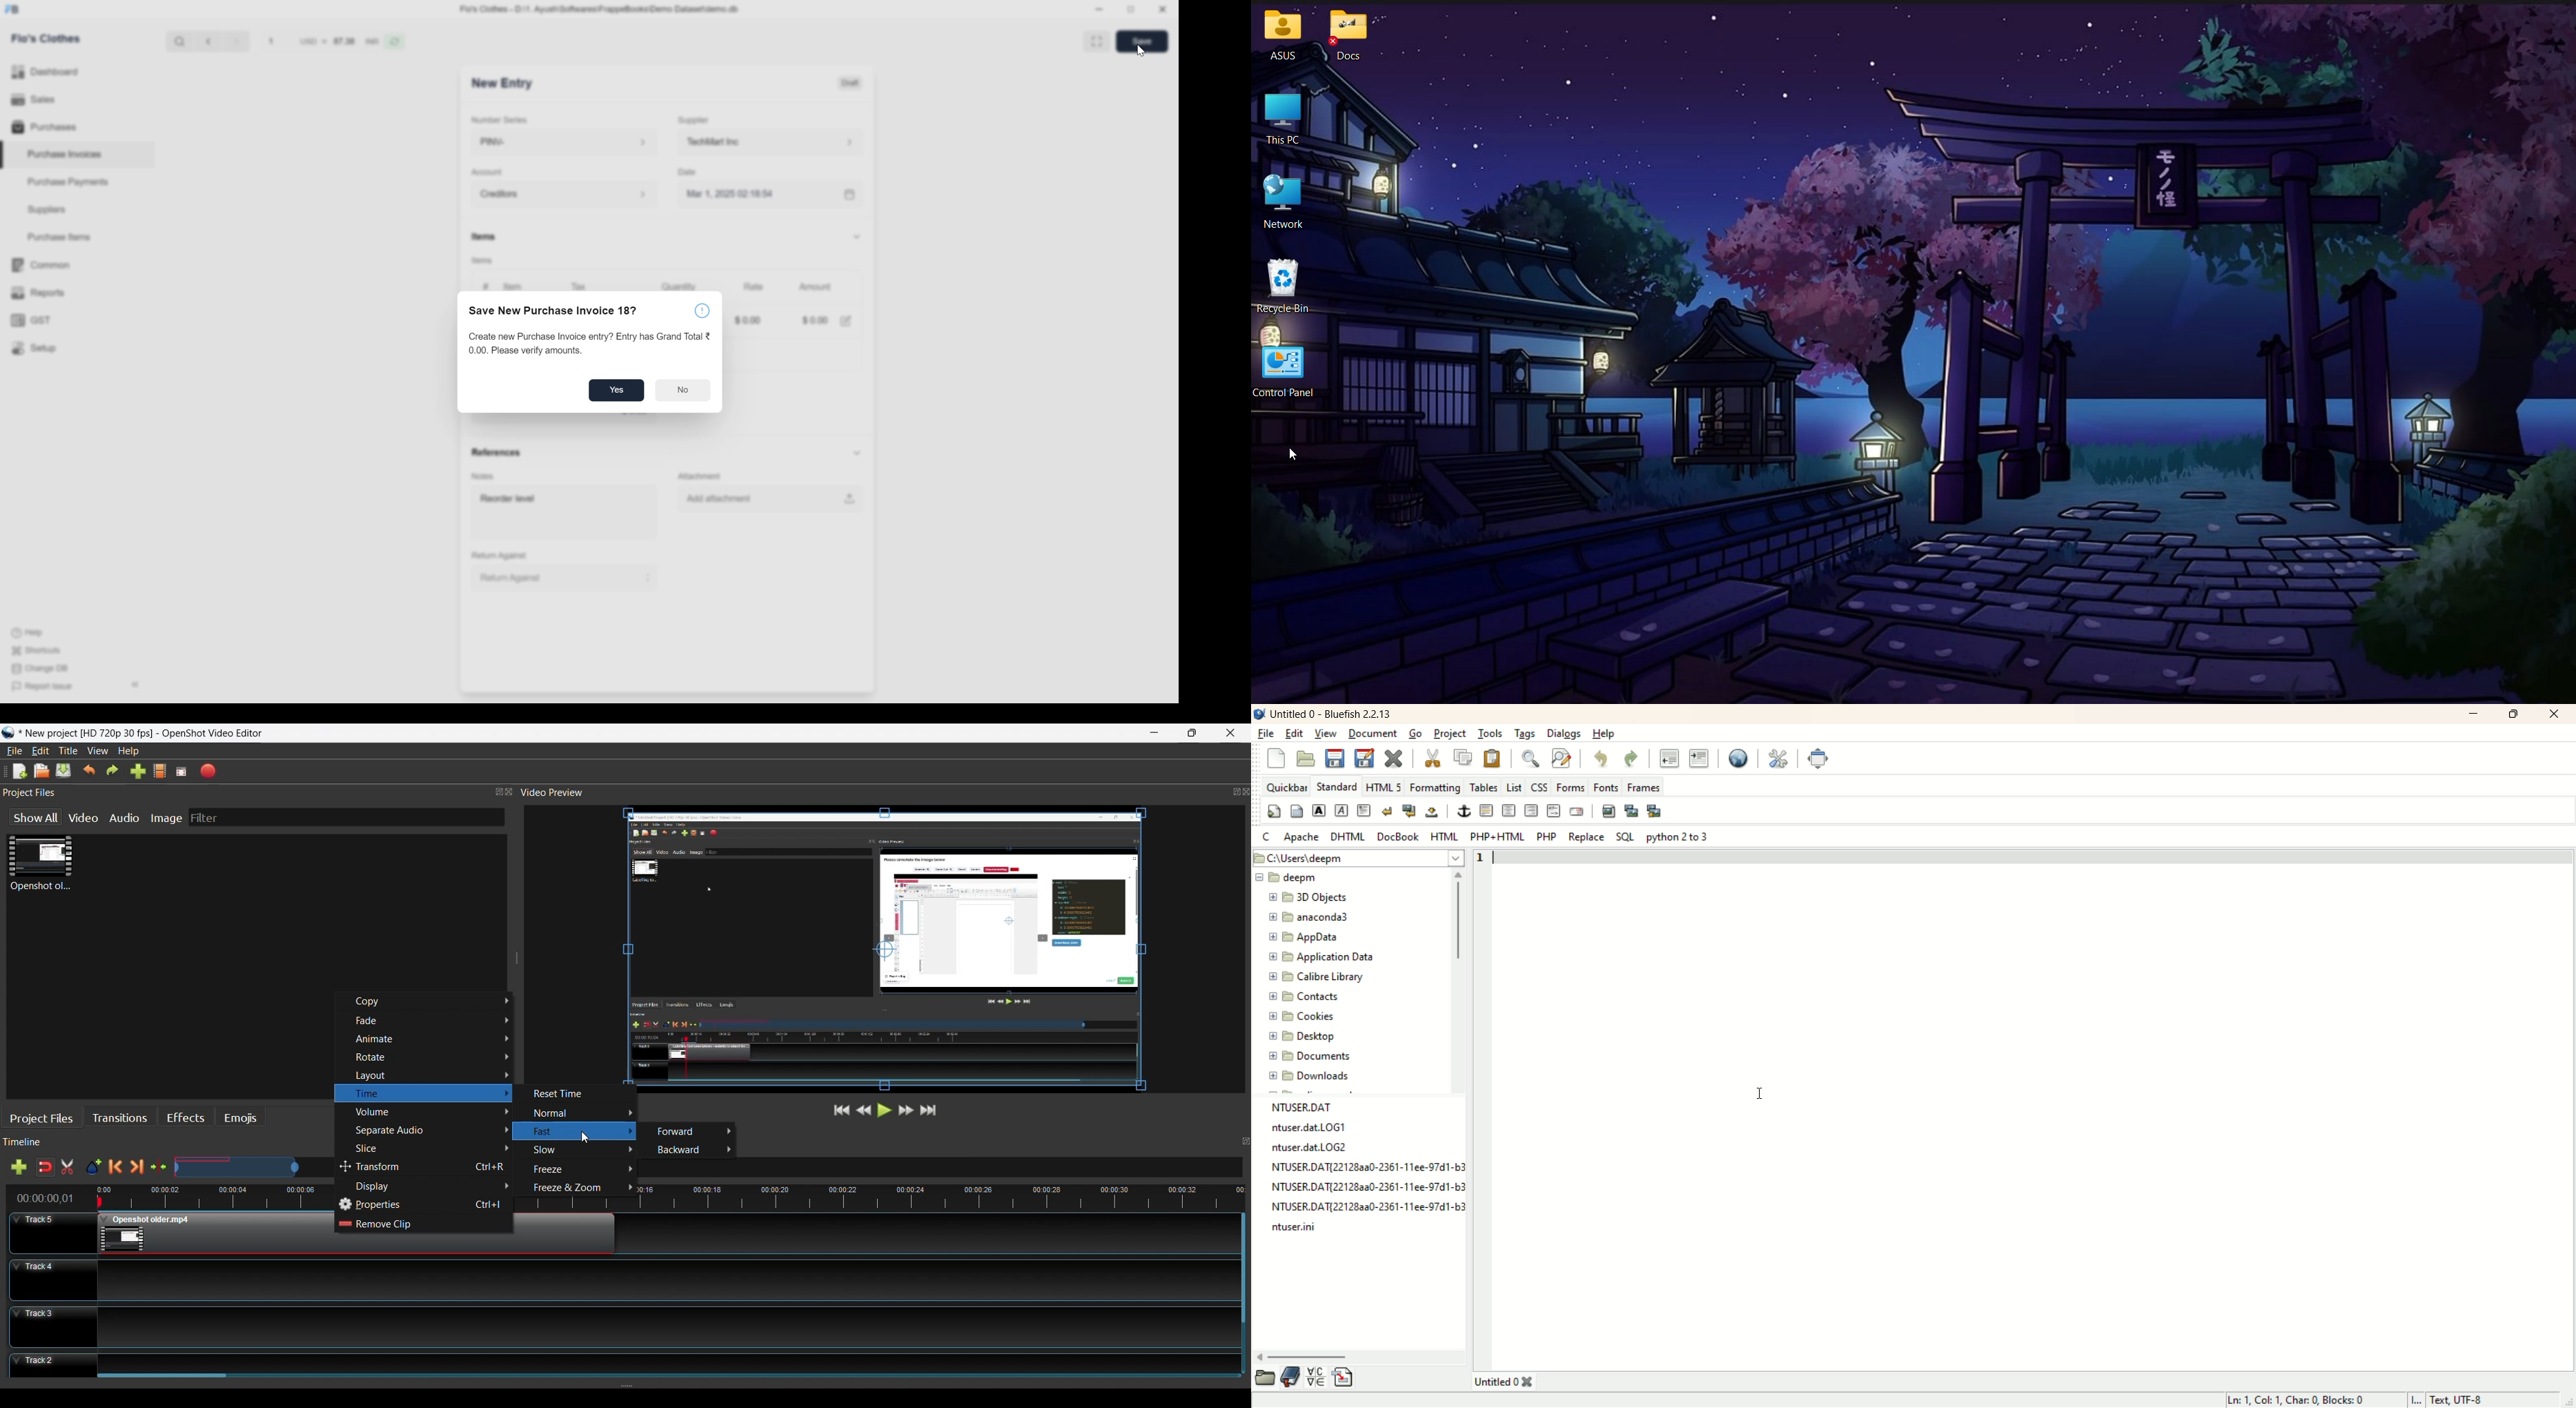 The image size is (2576, 1428). Describe the element at coordinates (1762, 1092) in the screenshot. I see `Cursor` at that location.